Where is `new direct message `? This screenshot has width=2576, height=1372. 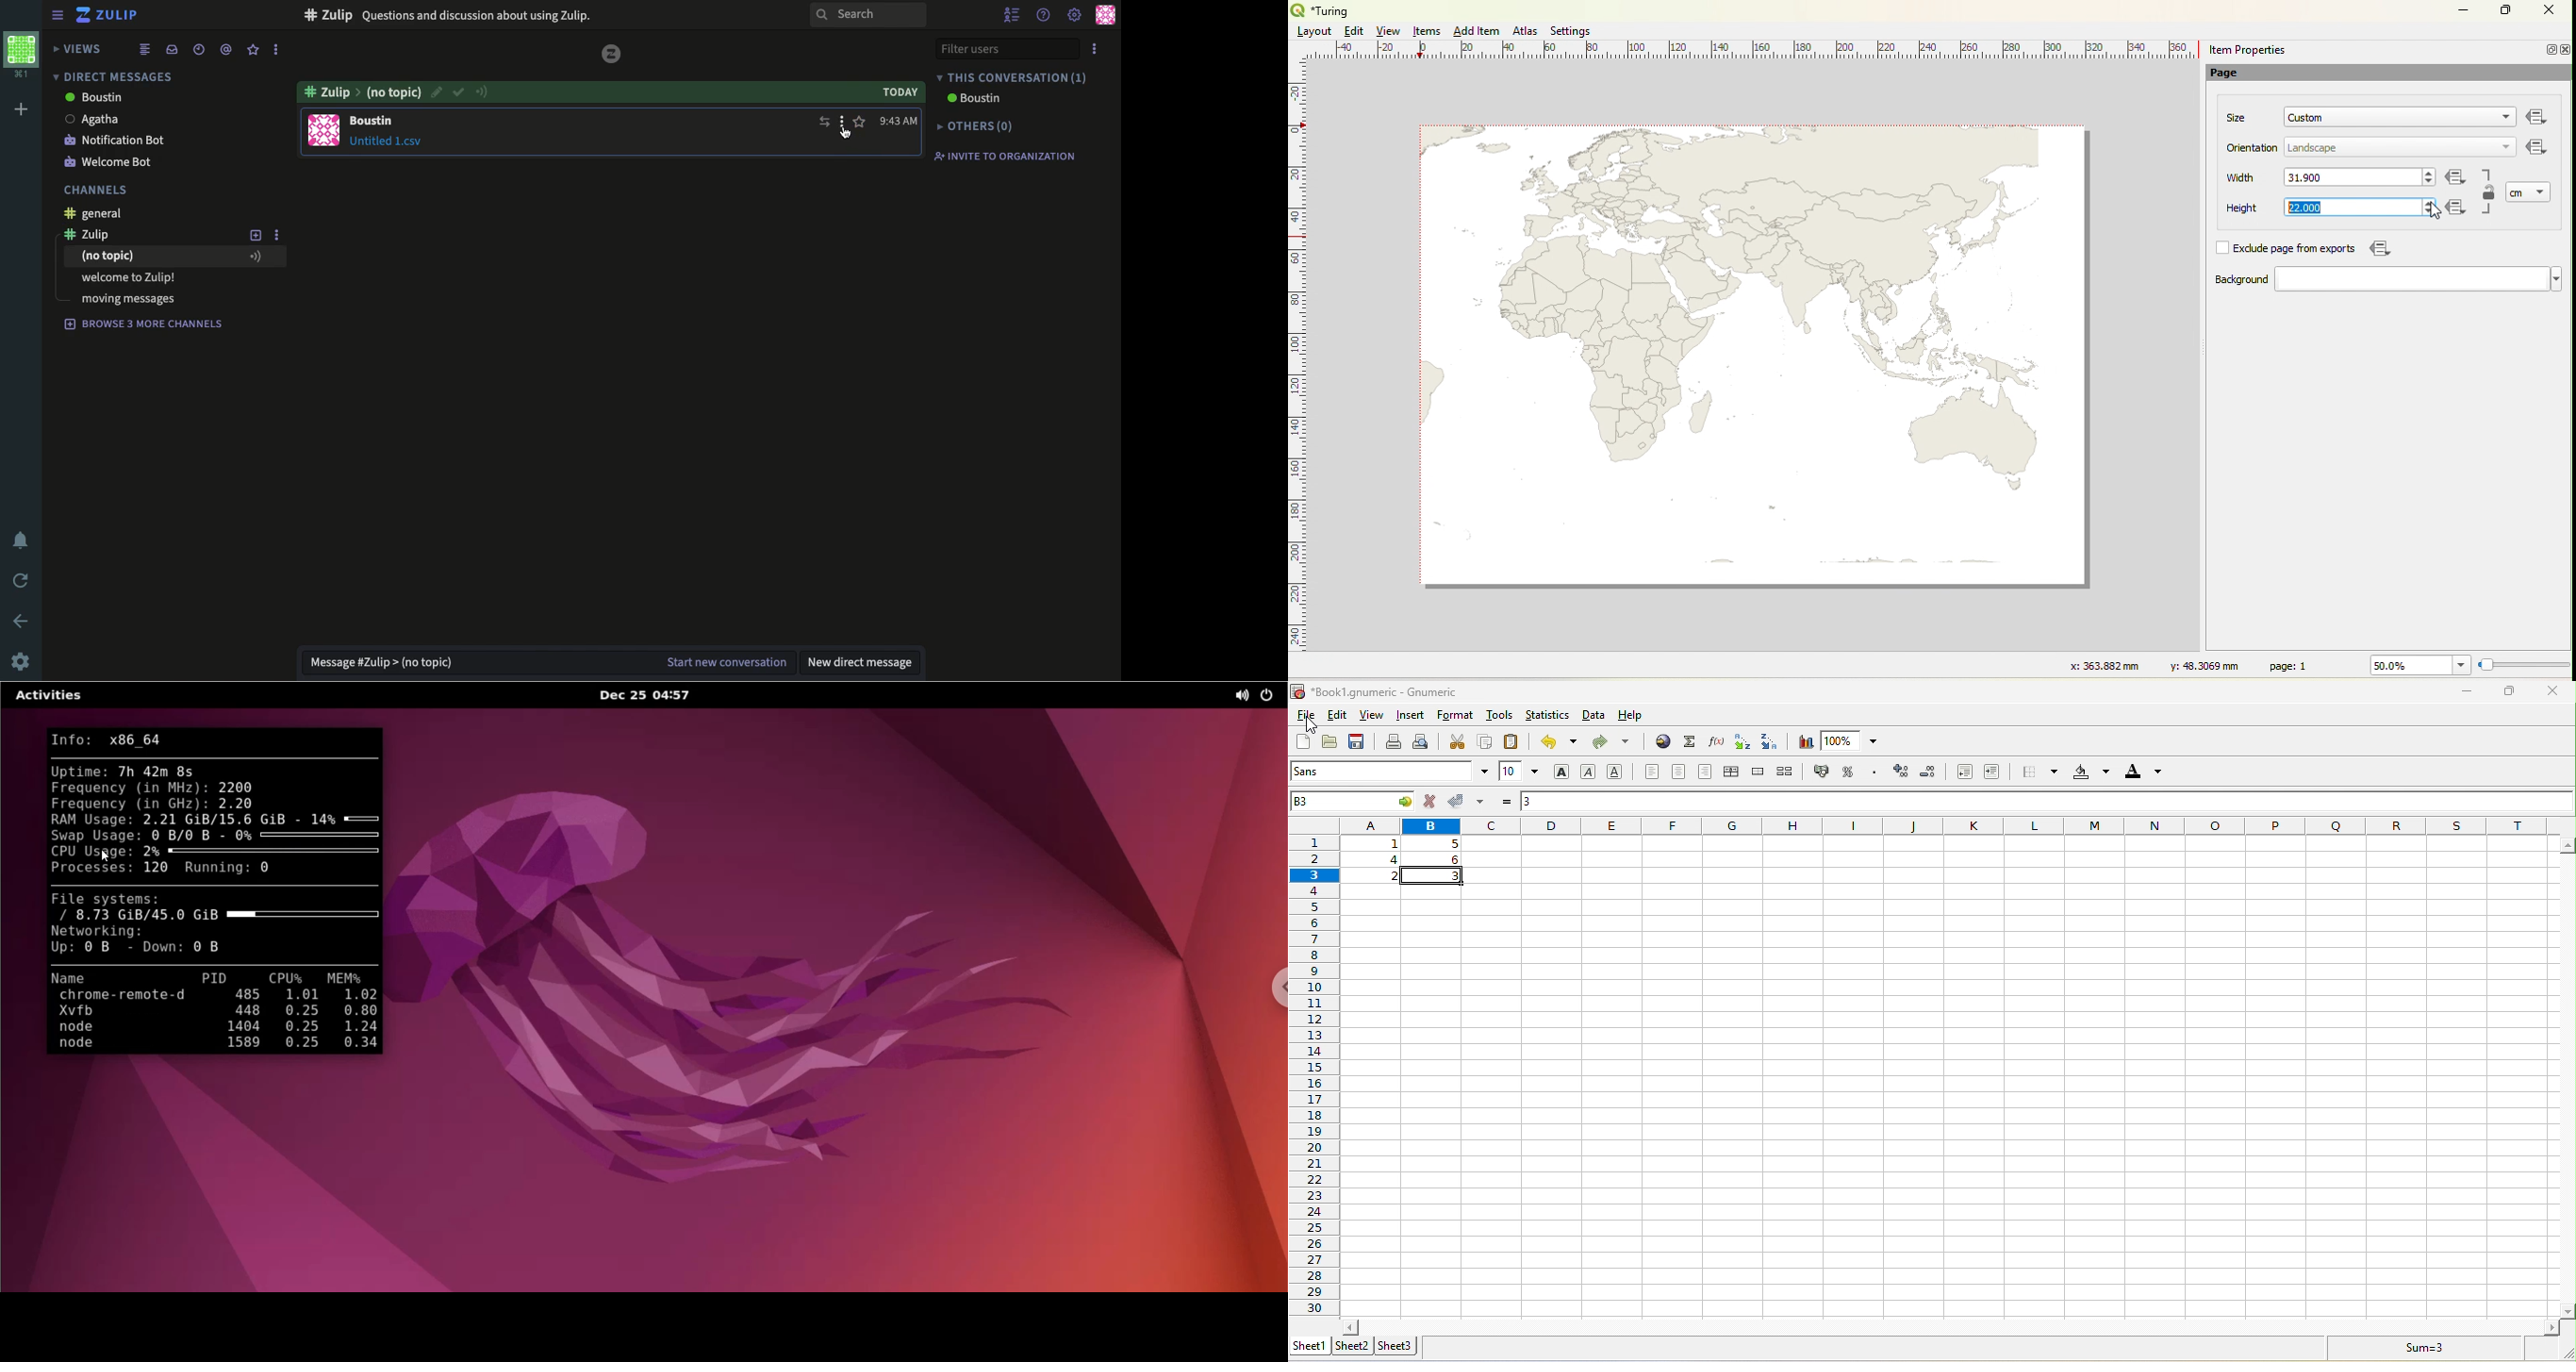
new direct message  is located at coordinates (862, 658).